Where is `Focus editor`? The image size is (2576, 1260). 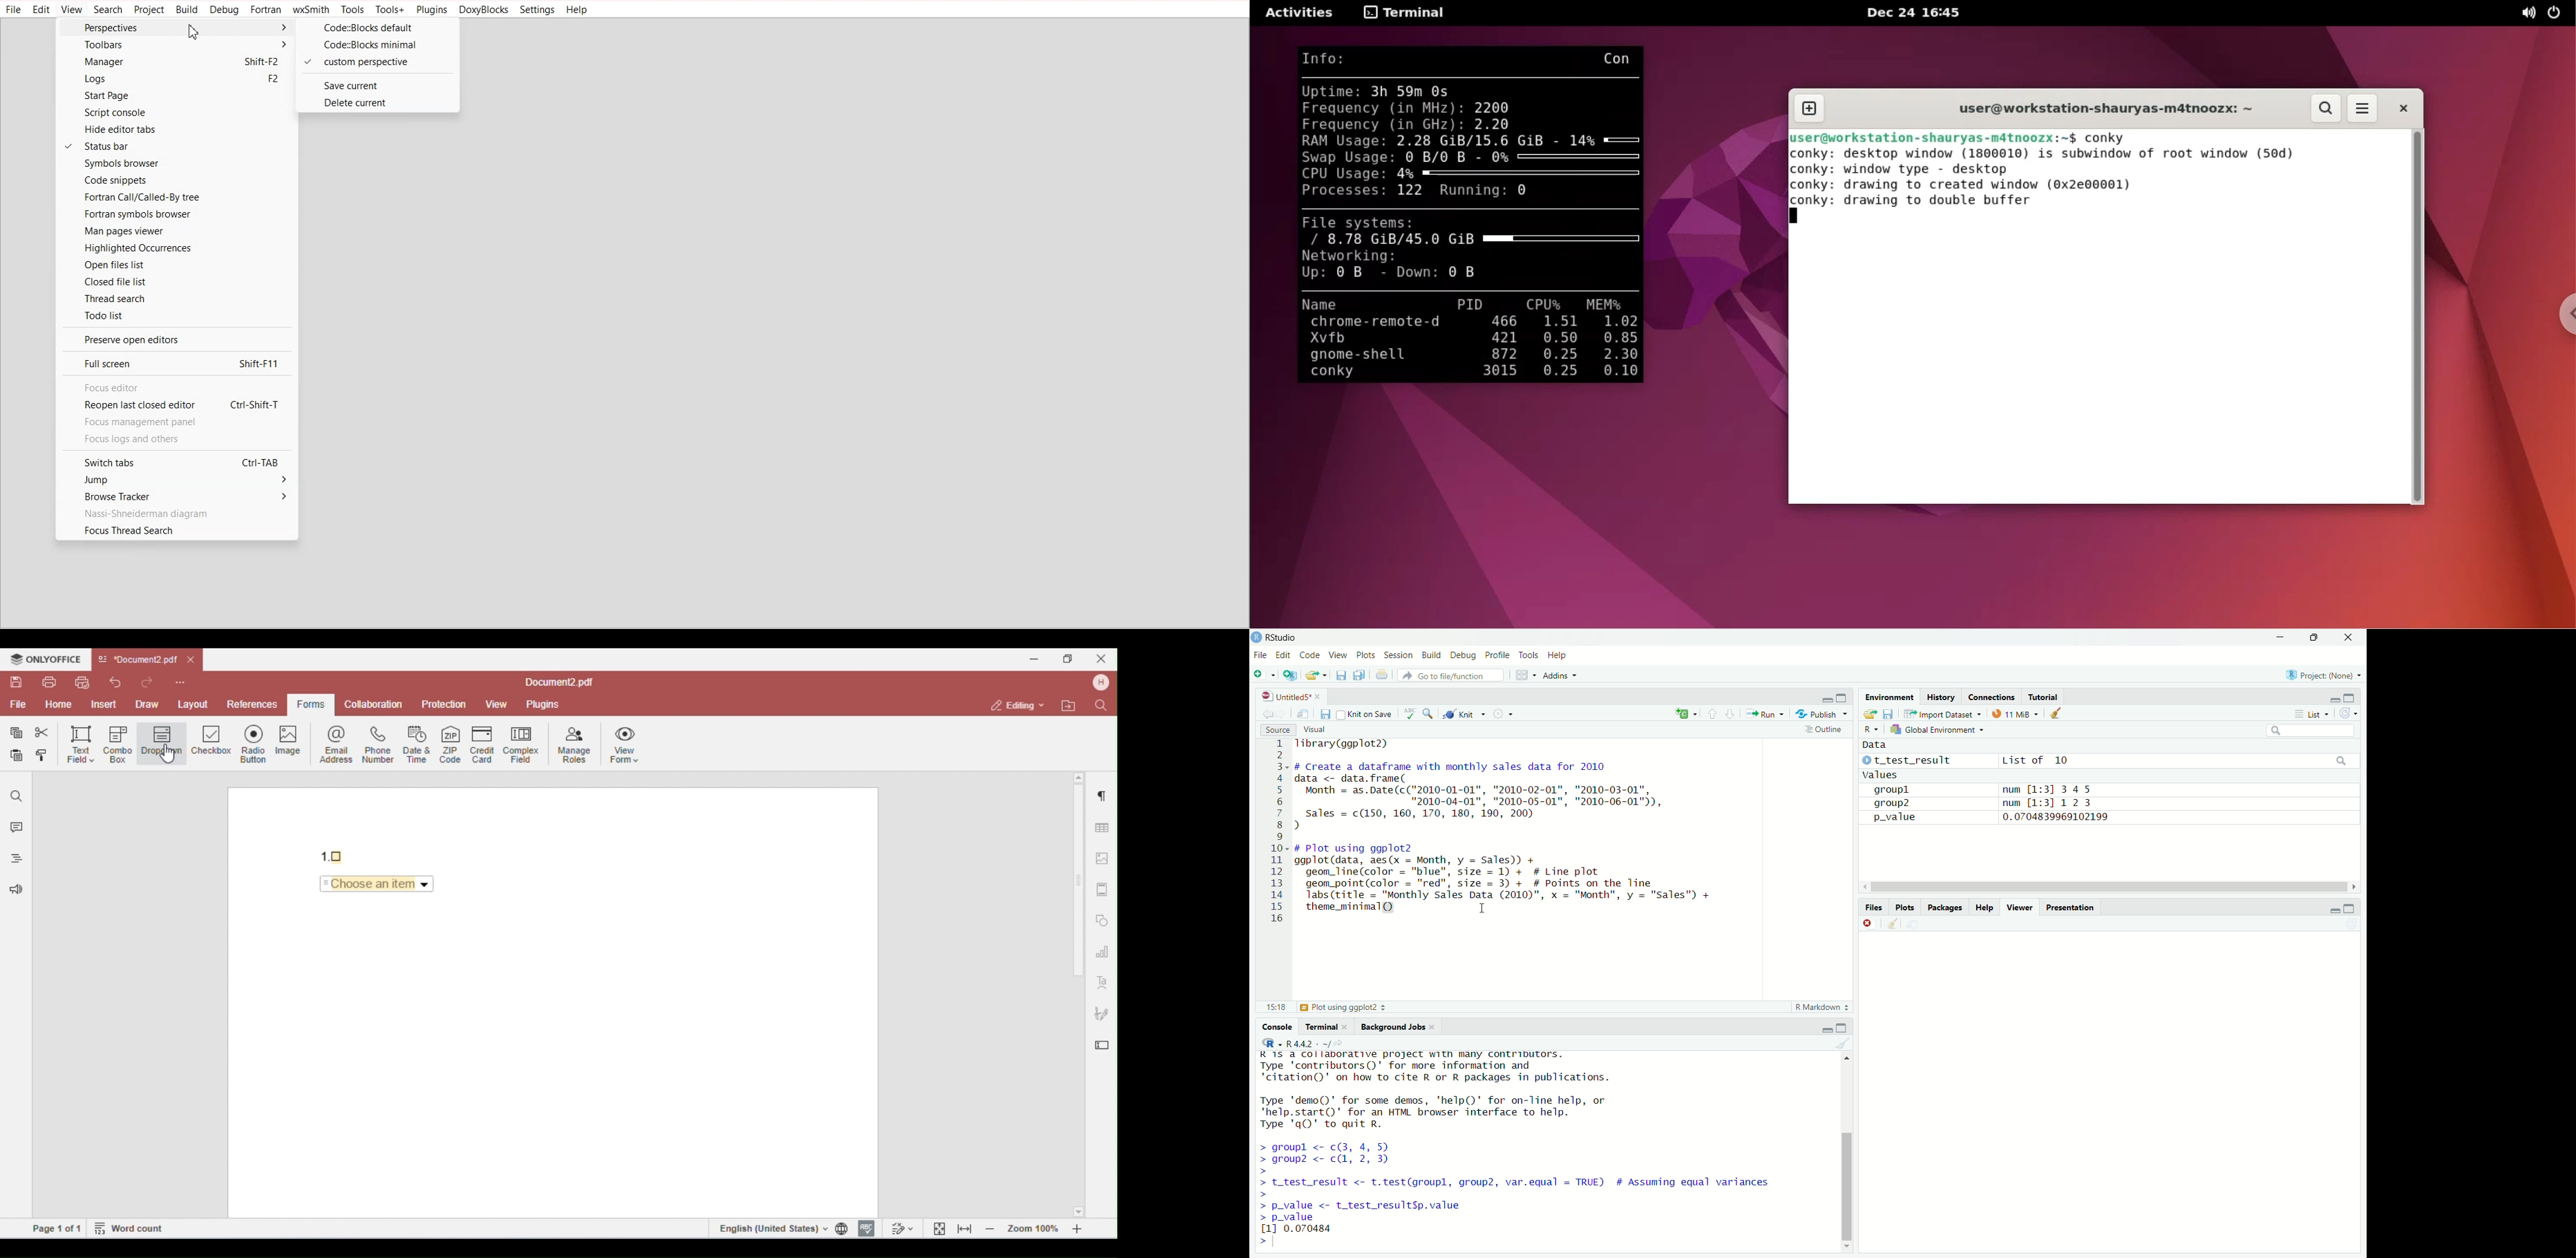
Focus editor is located at coordinates (173, 387).